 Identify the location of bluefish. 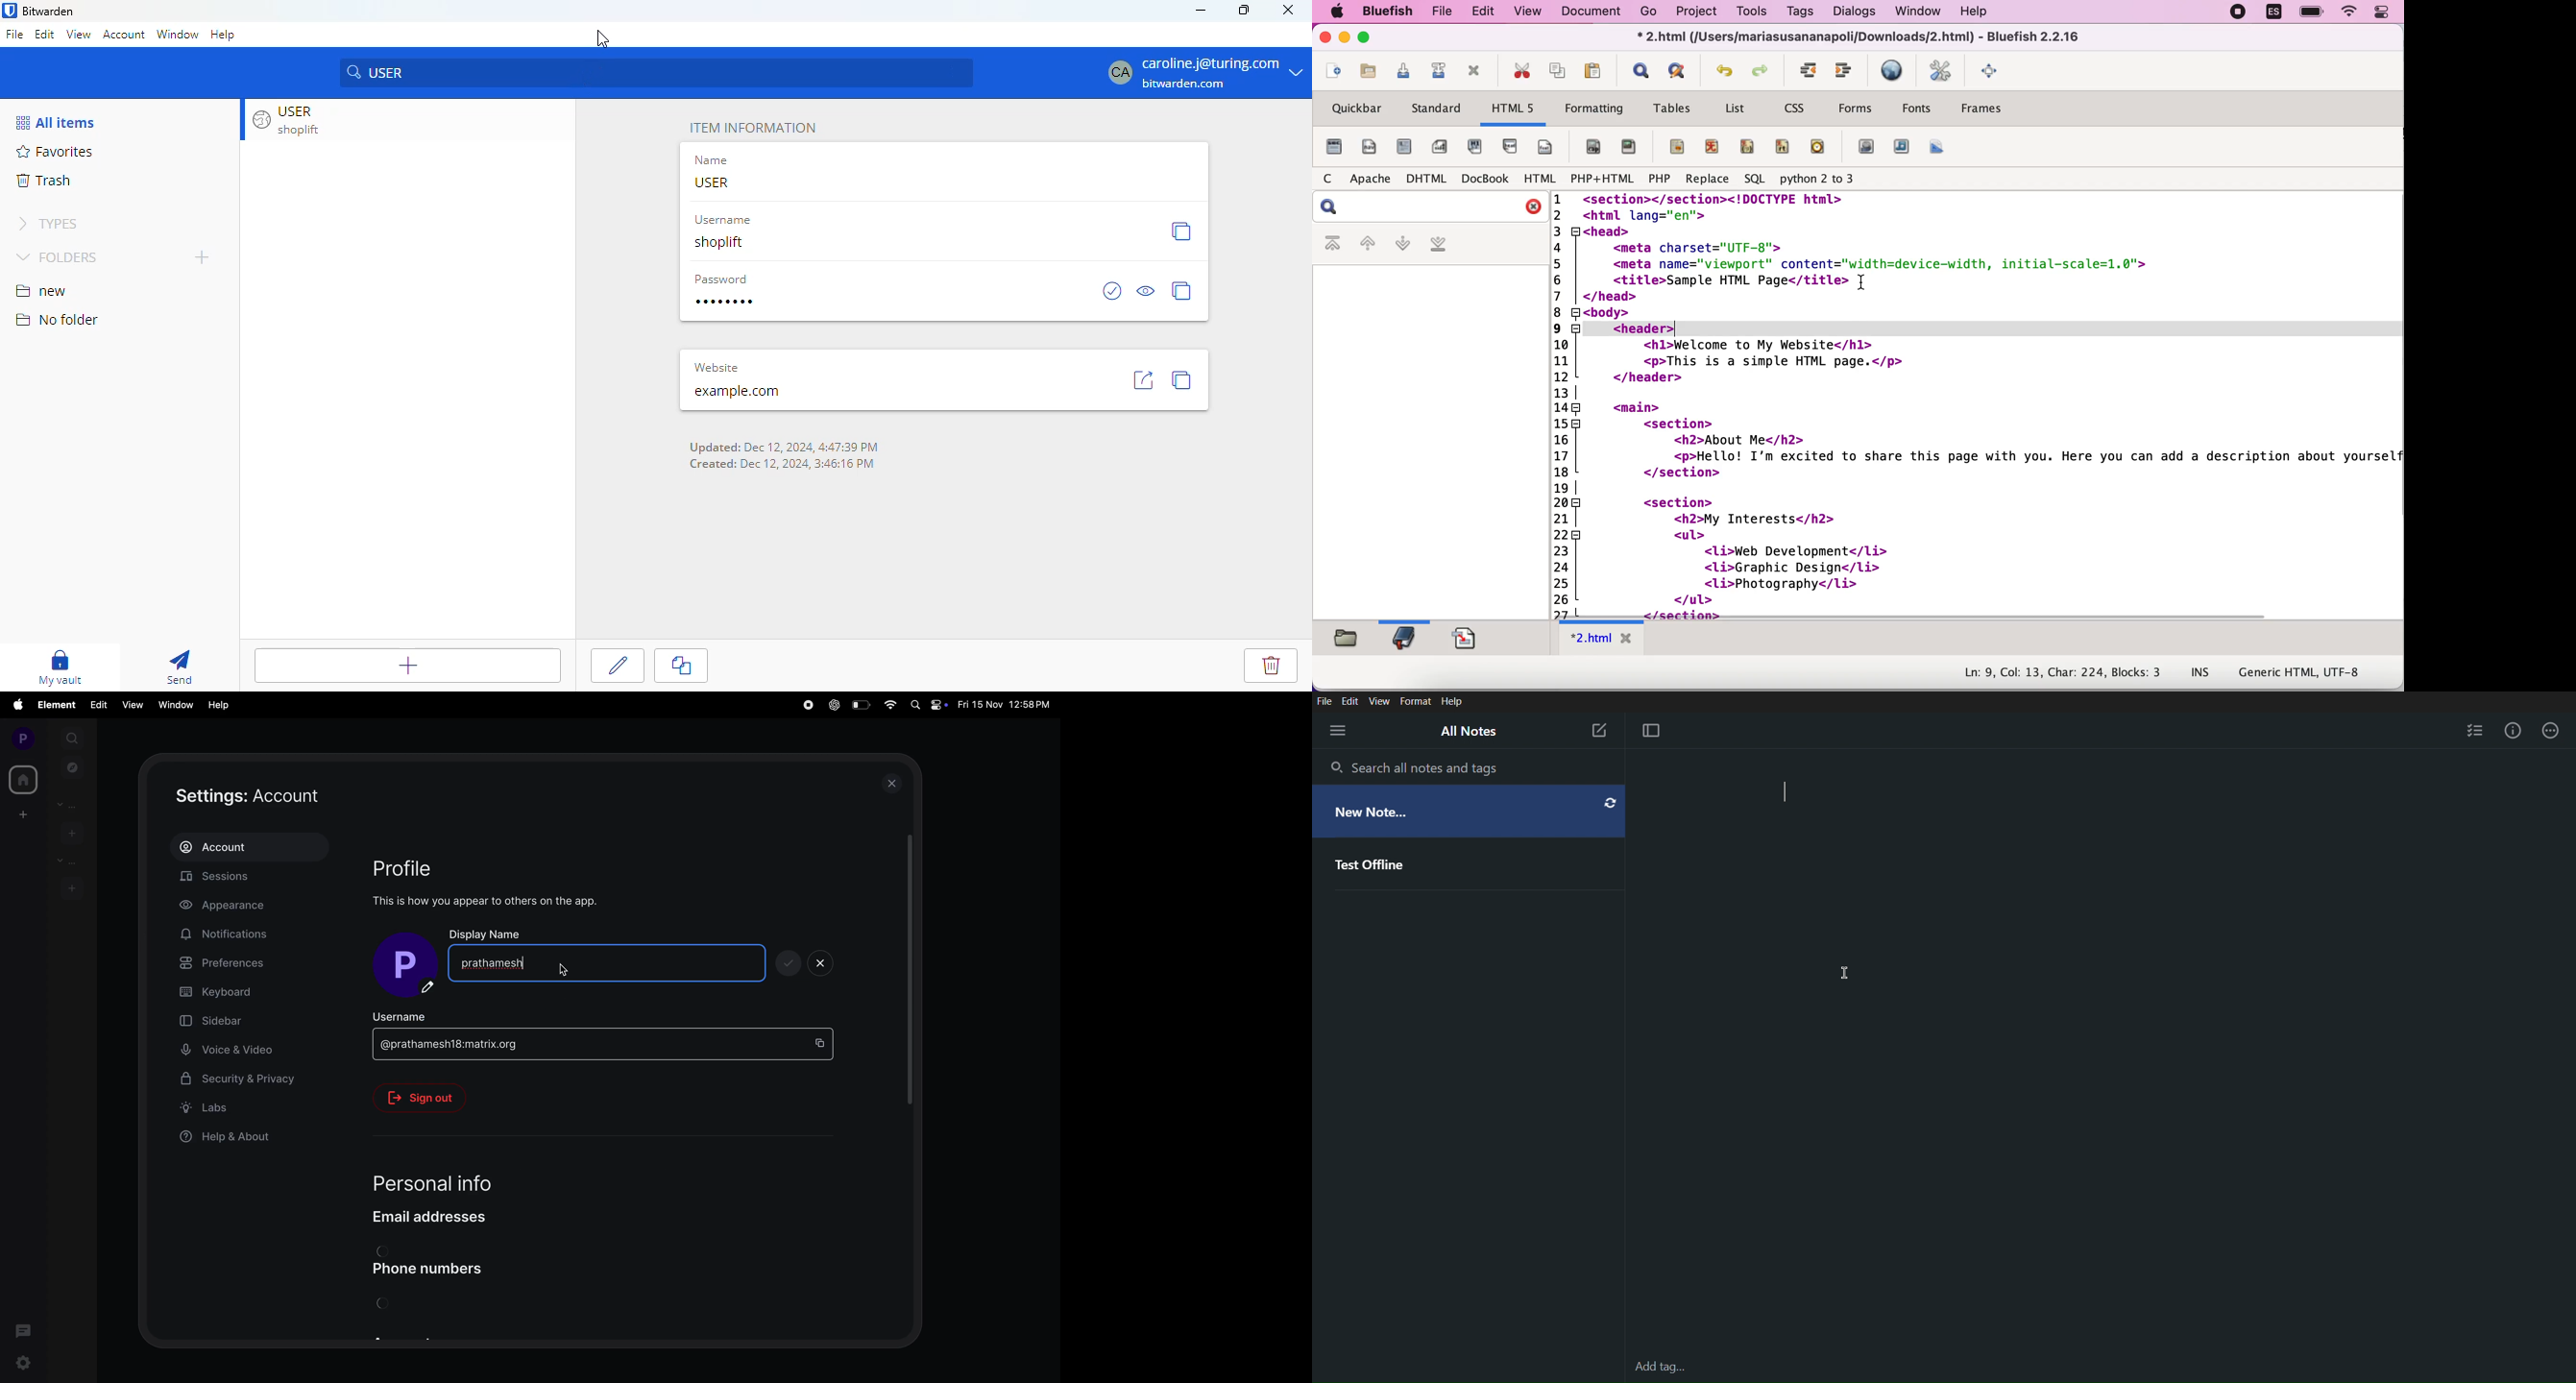
(1389, 12).